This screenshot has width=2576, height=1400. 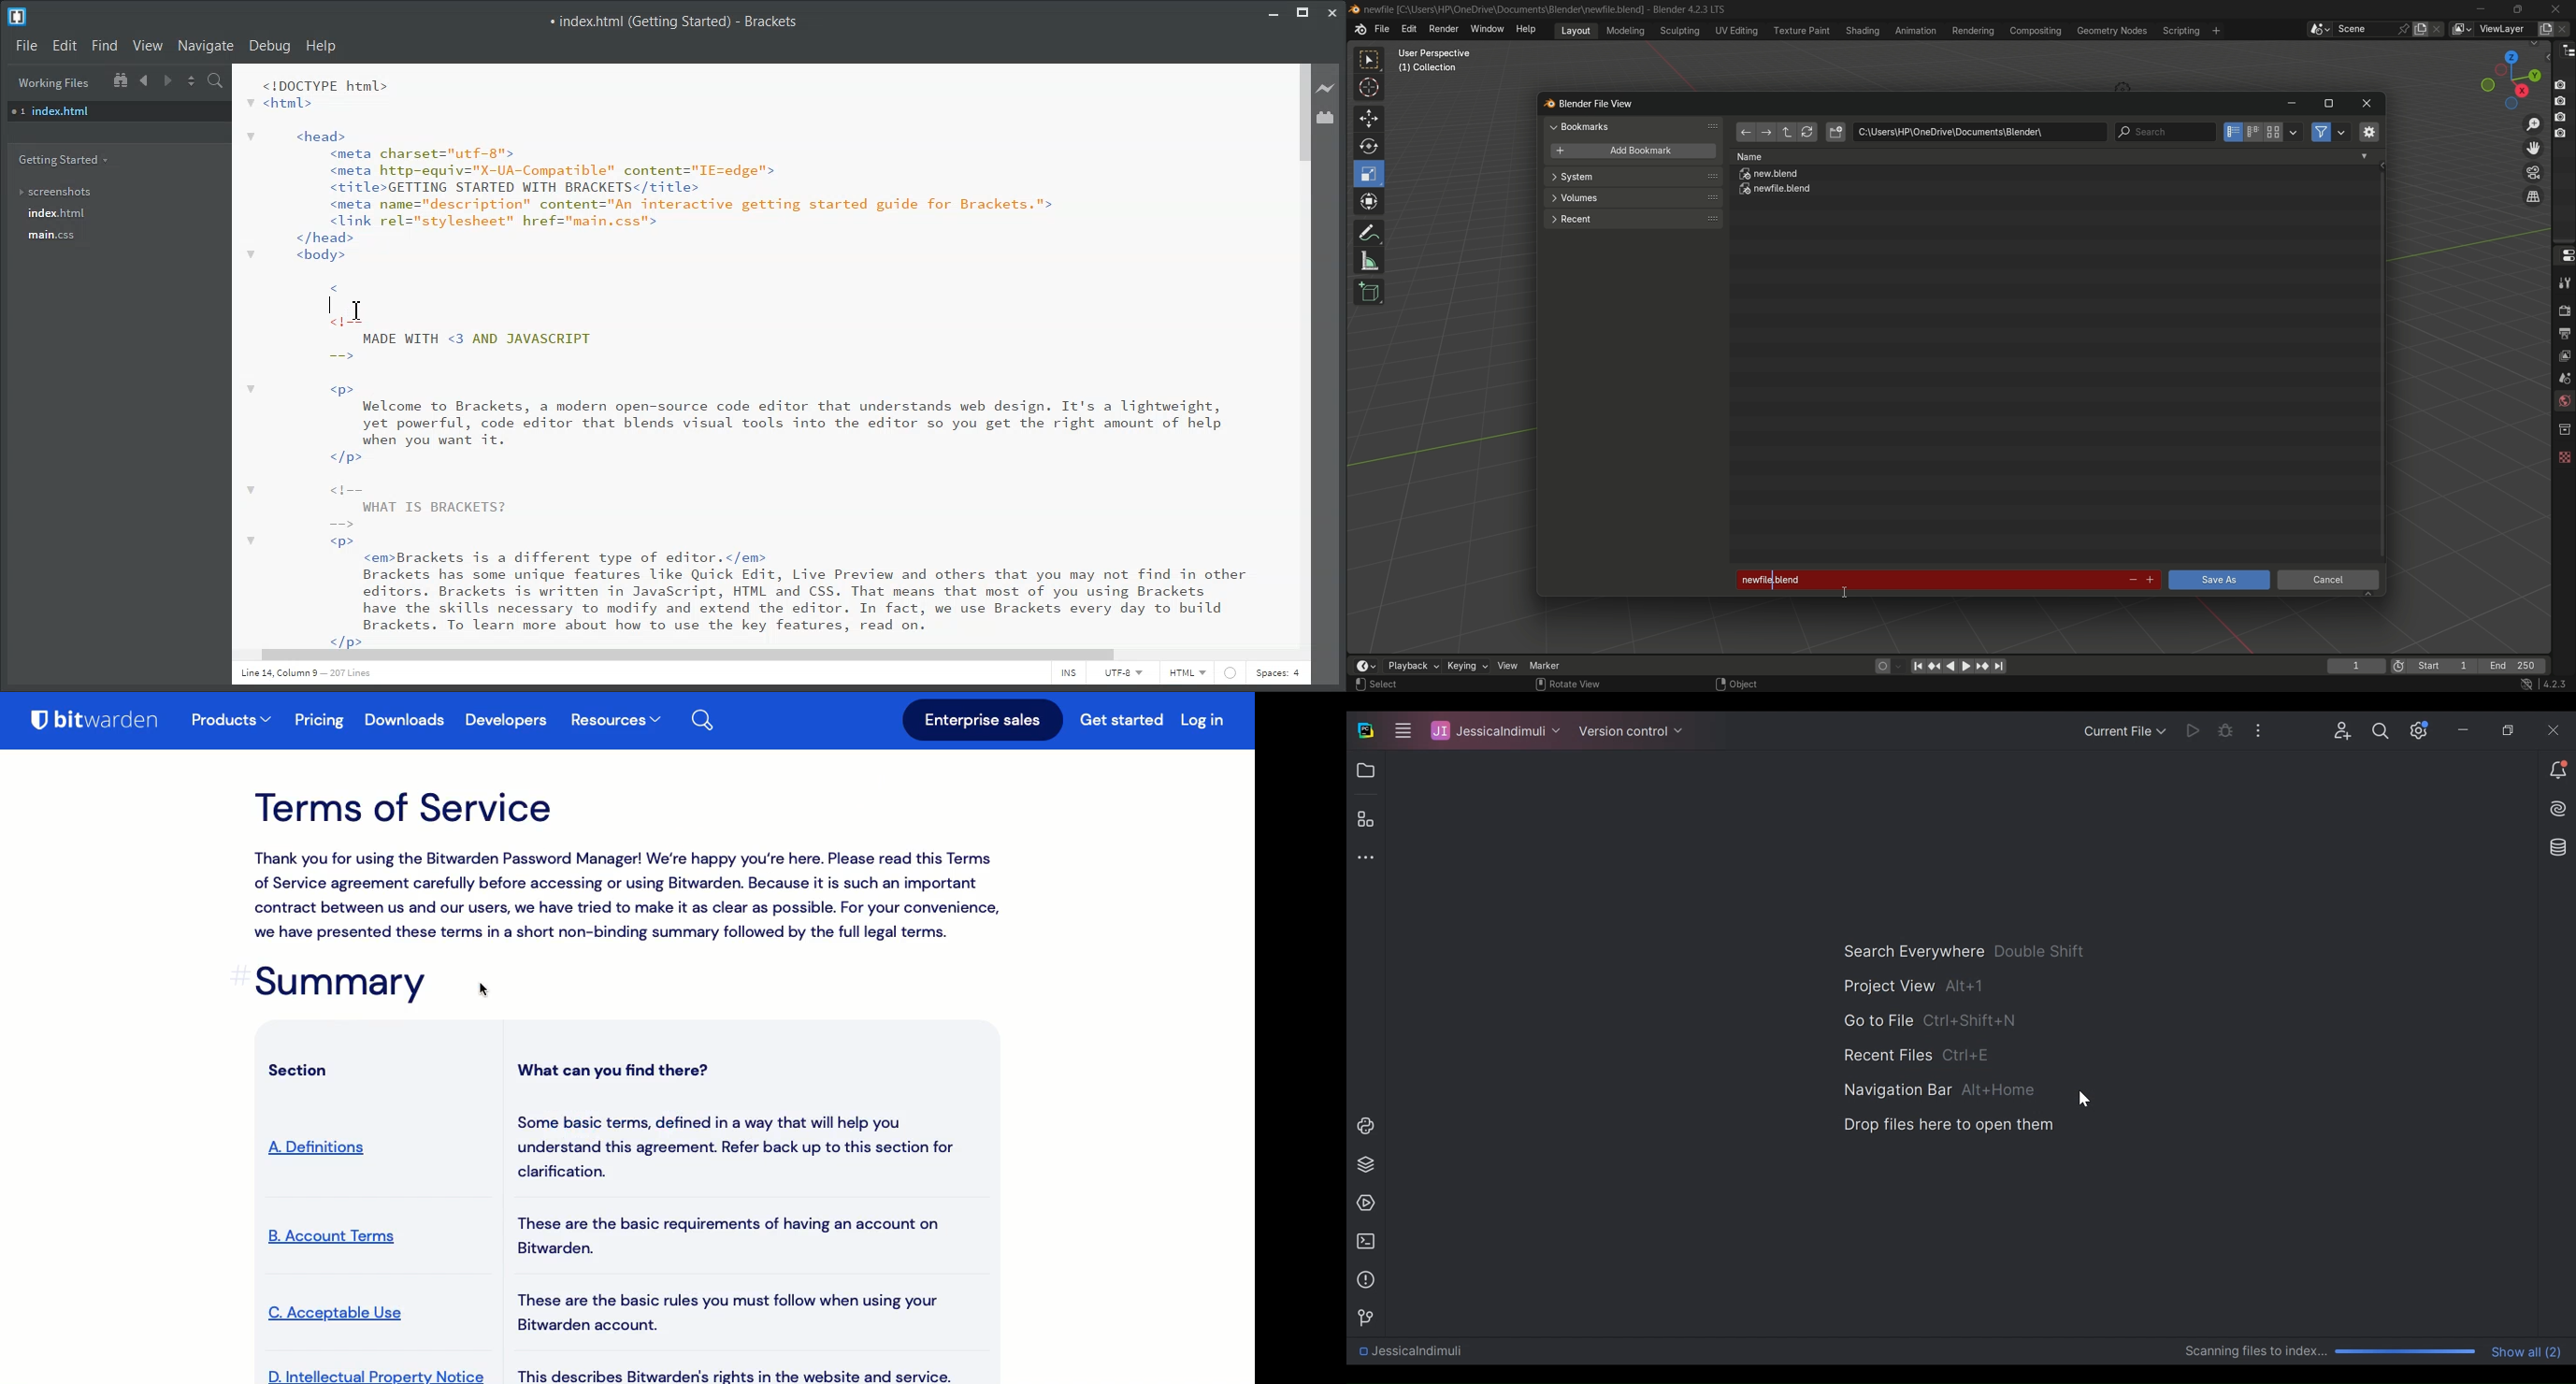 What do you see at coordinates (1807, 133) in the screenshot?
I see `refresh` at bounding box center [1807, 133].